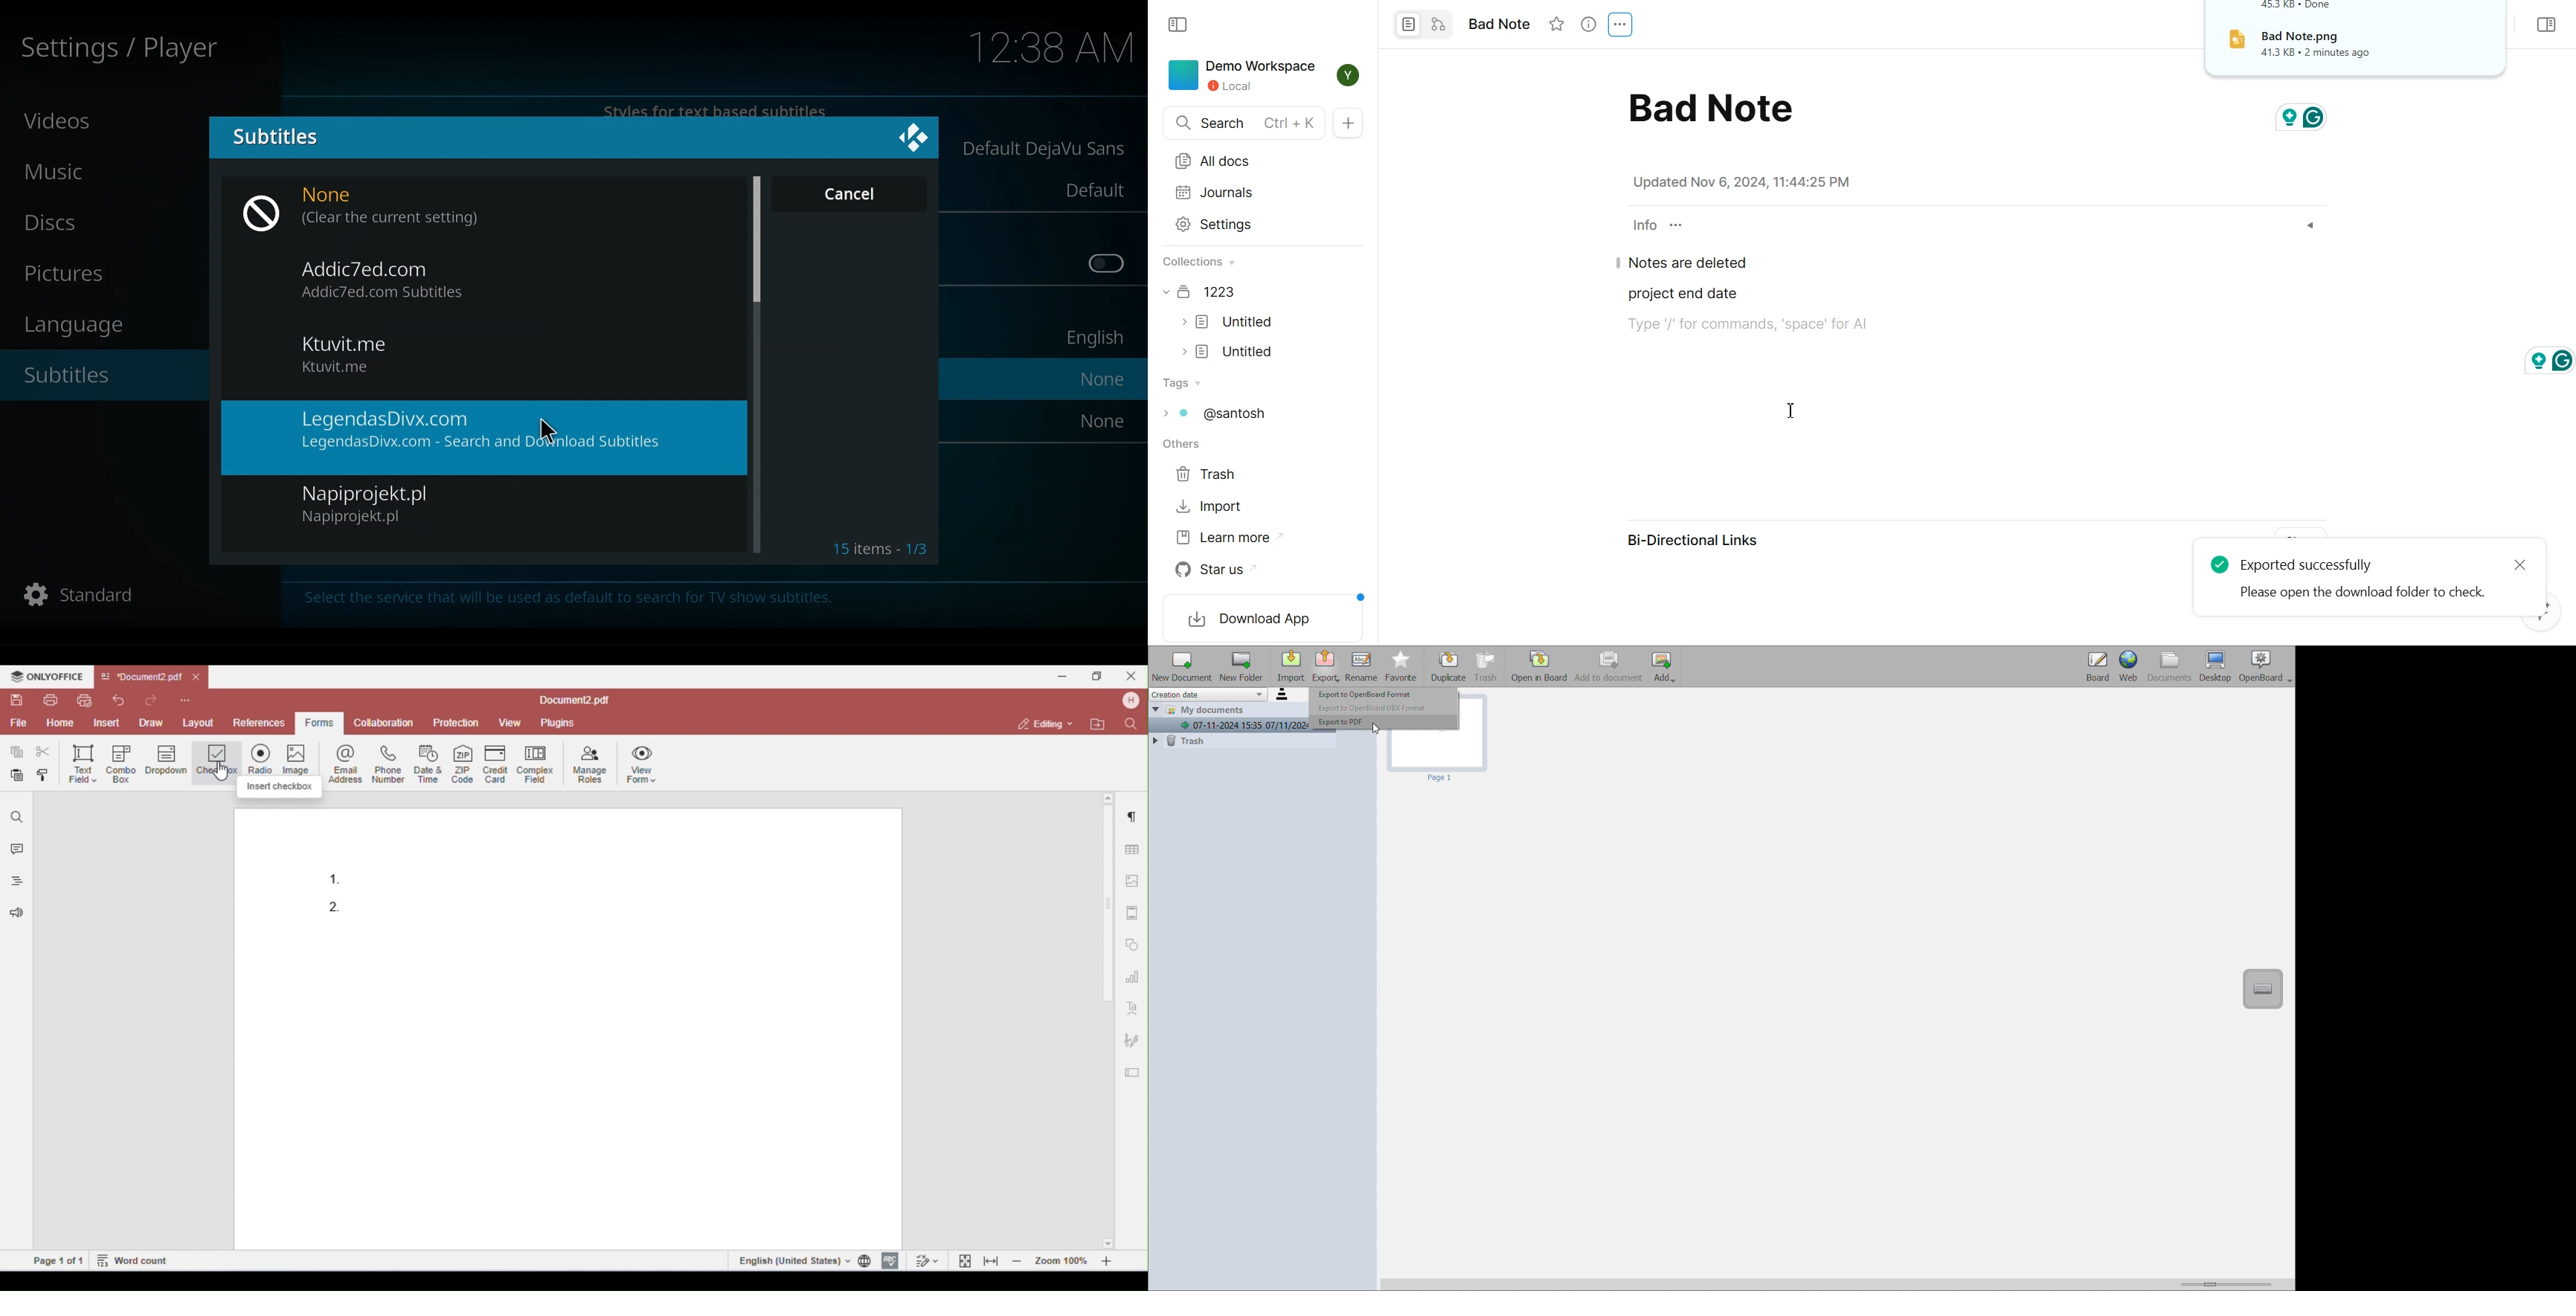 The width and height of the screenshot is (2576, 1316). What do you see at coordinates (1178, 25) in the screenshot?
I see `Collapse sidebar` at bounding box center [1178, 25].